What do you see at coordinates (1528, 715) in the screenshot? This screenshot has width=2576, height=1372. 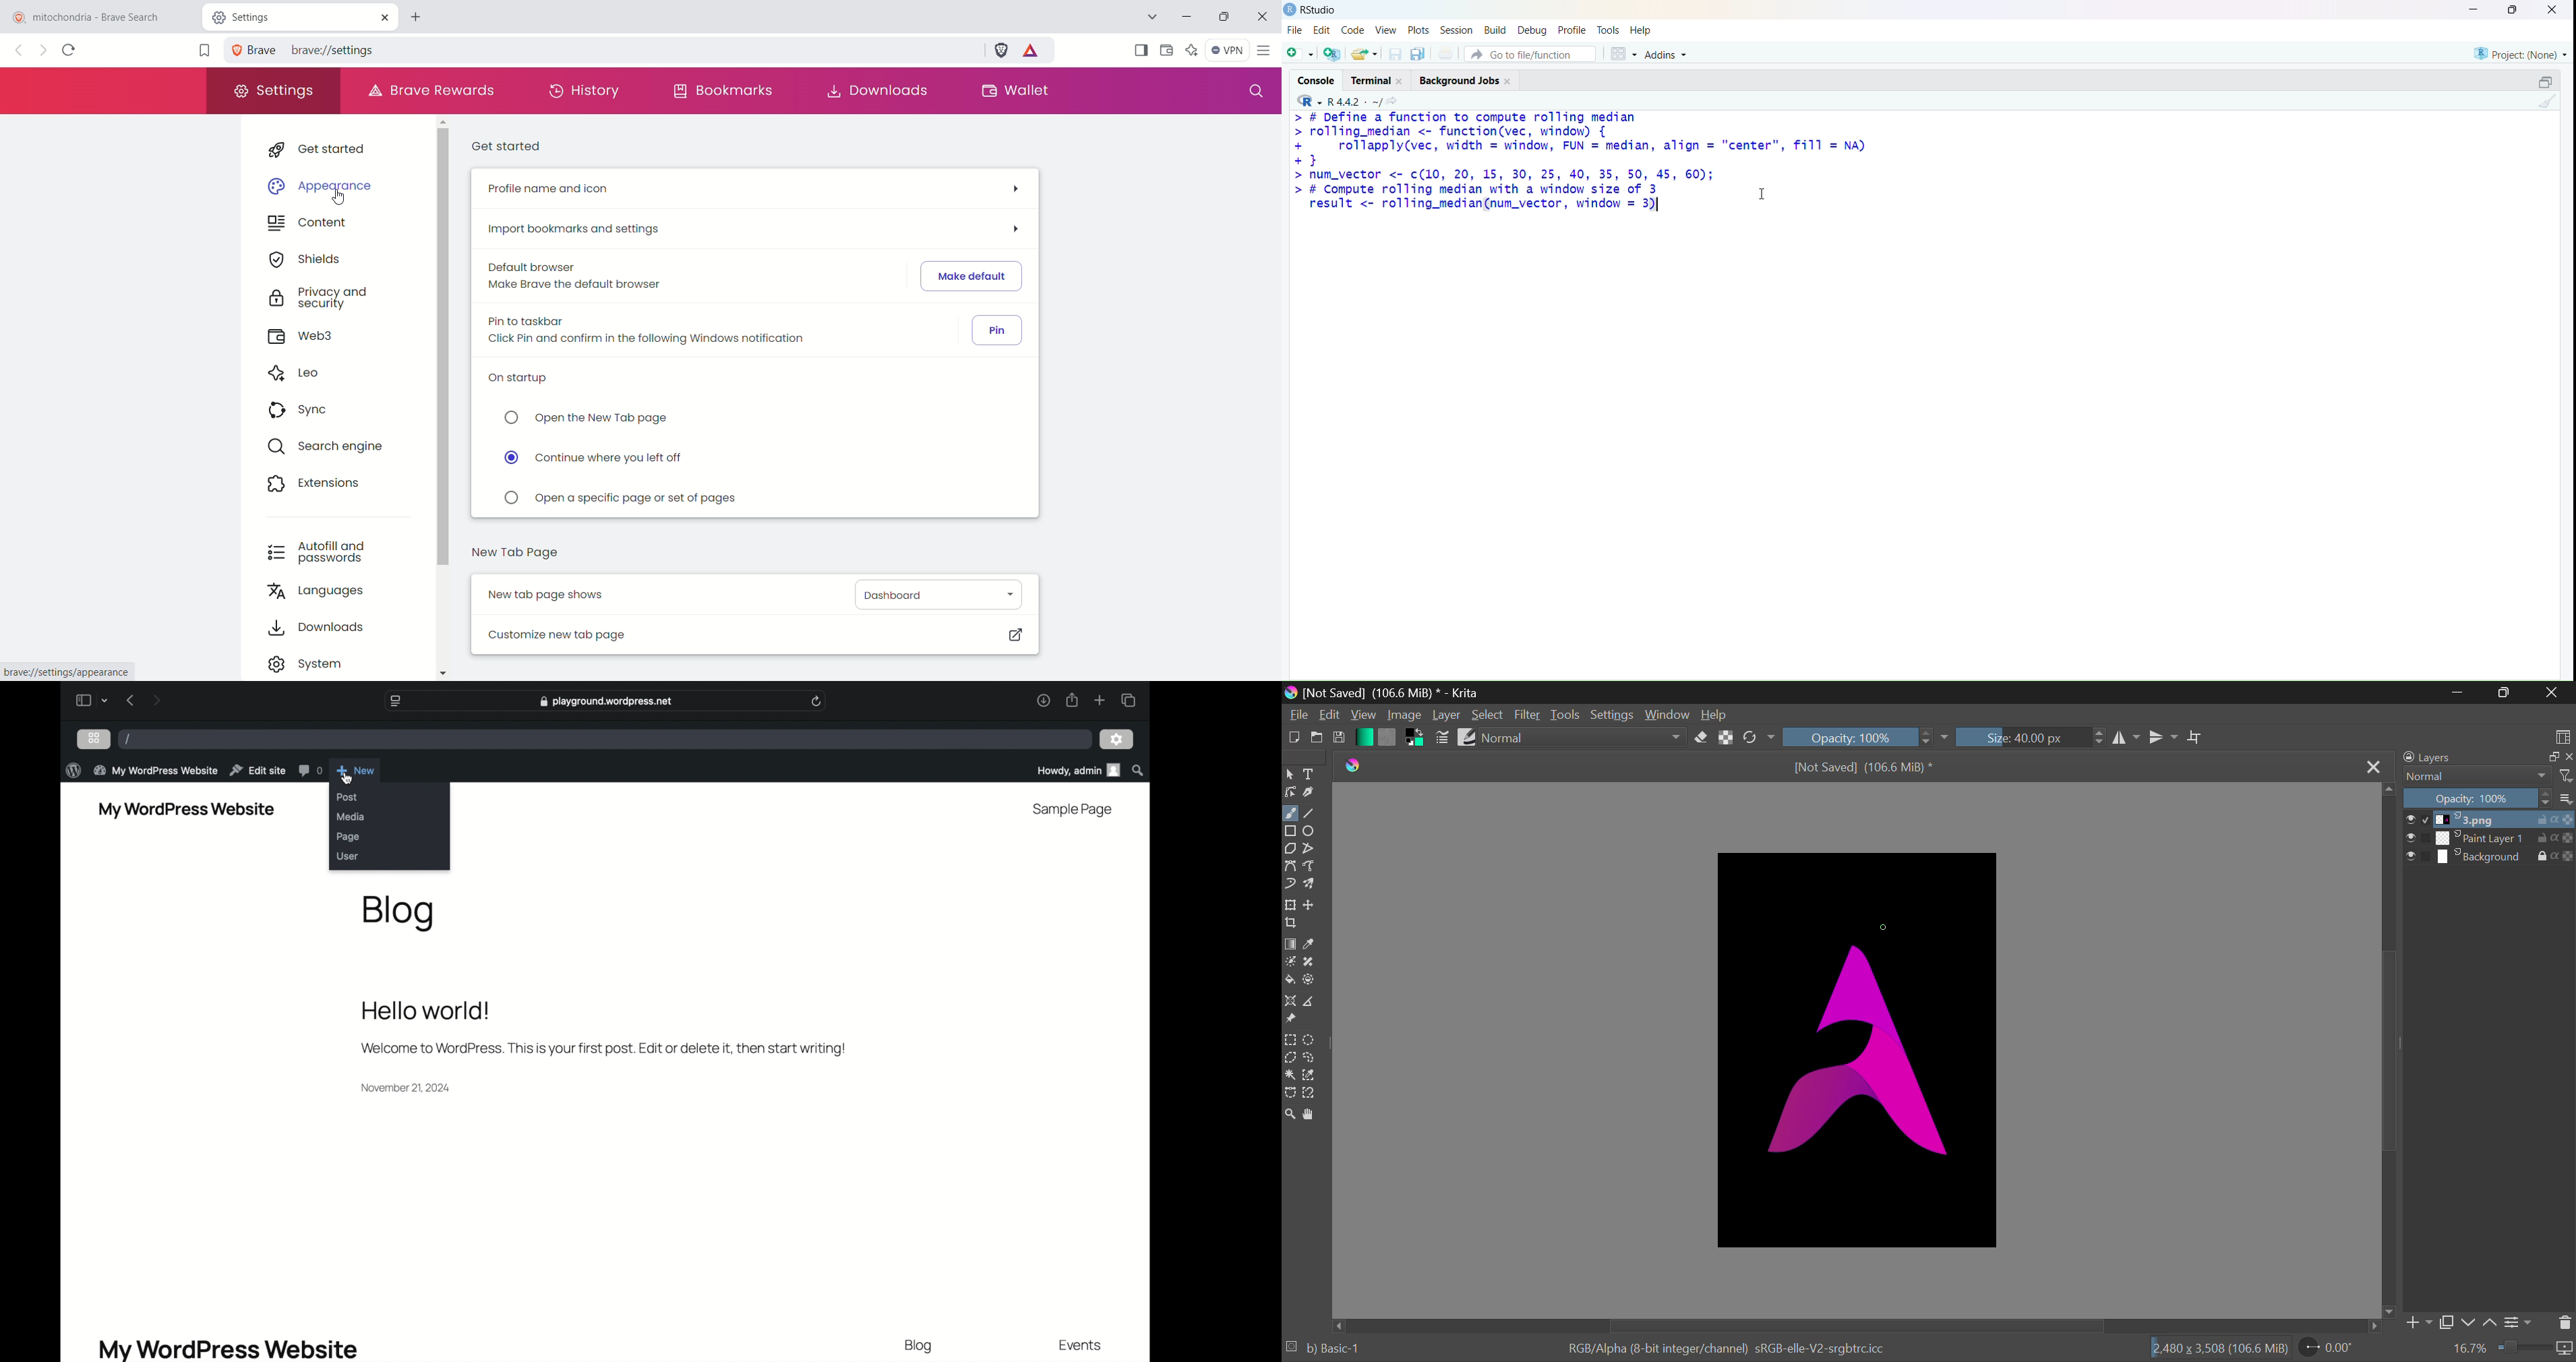 I see `Filter` at bounding box center [1528, 715].